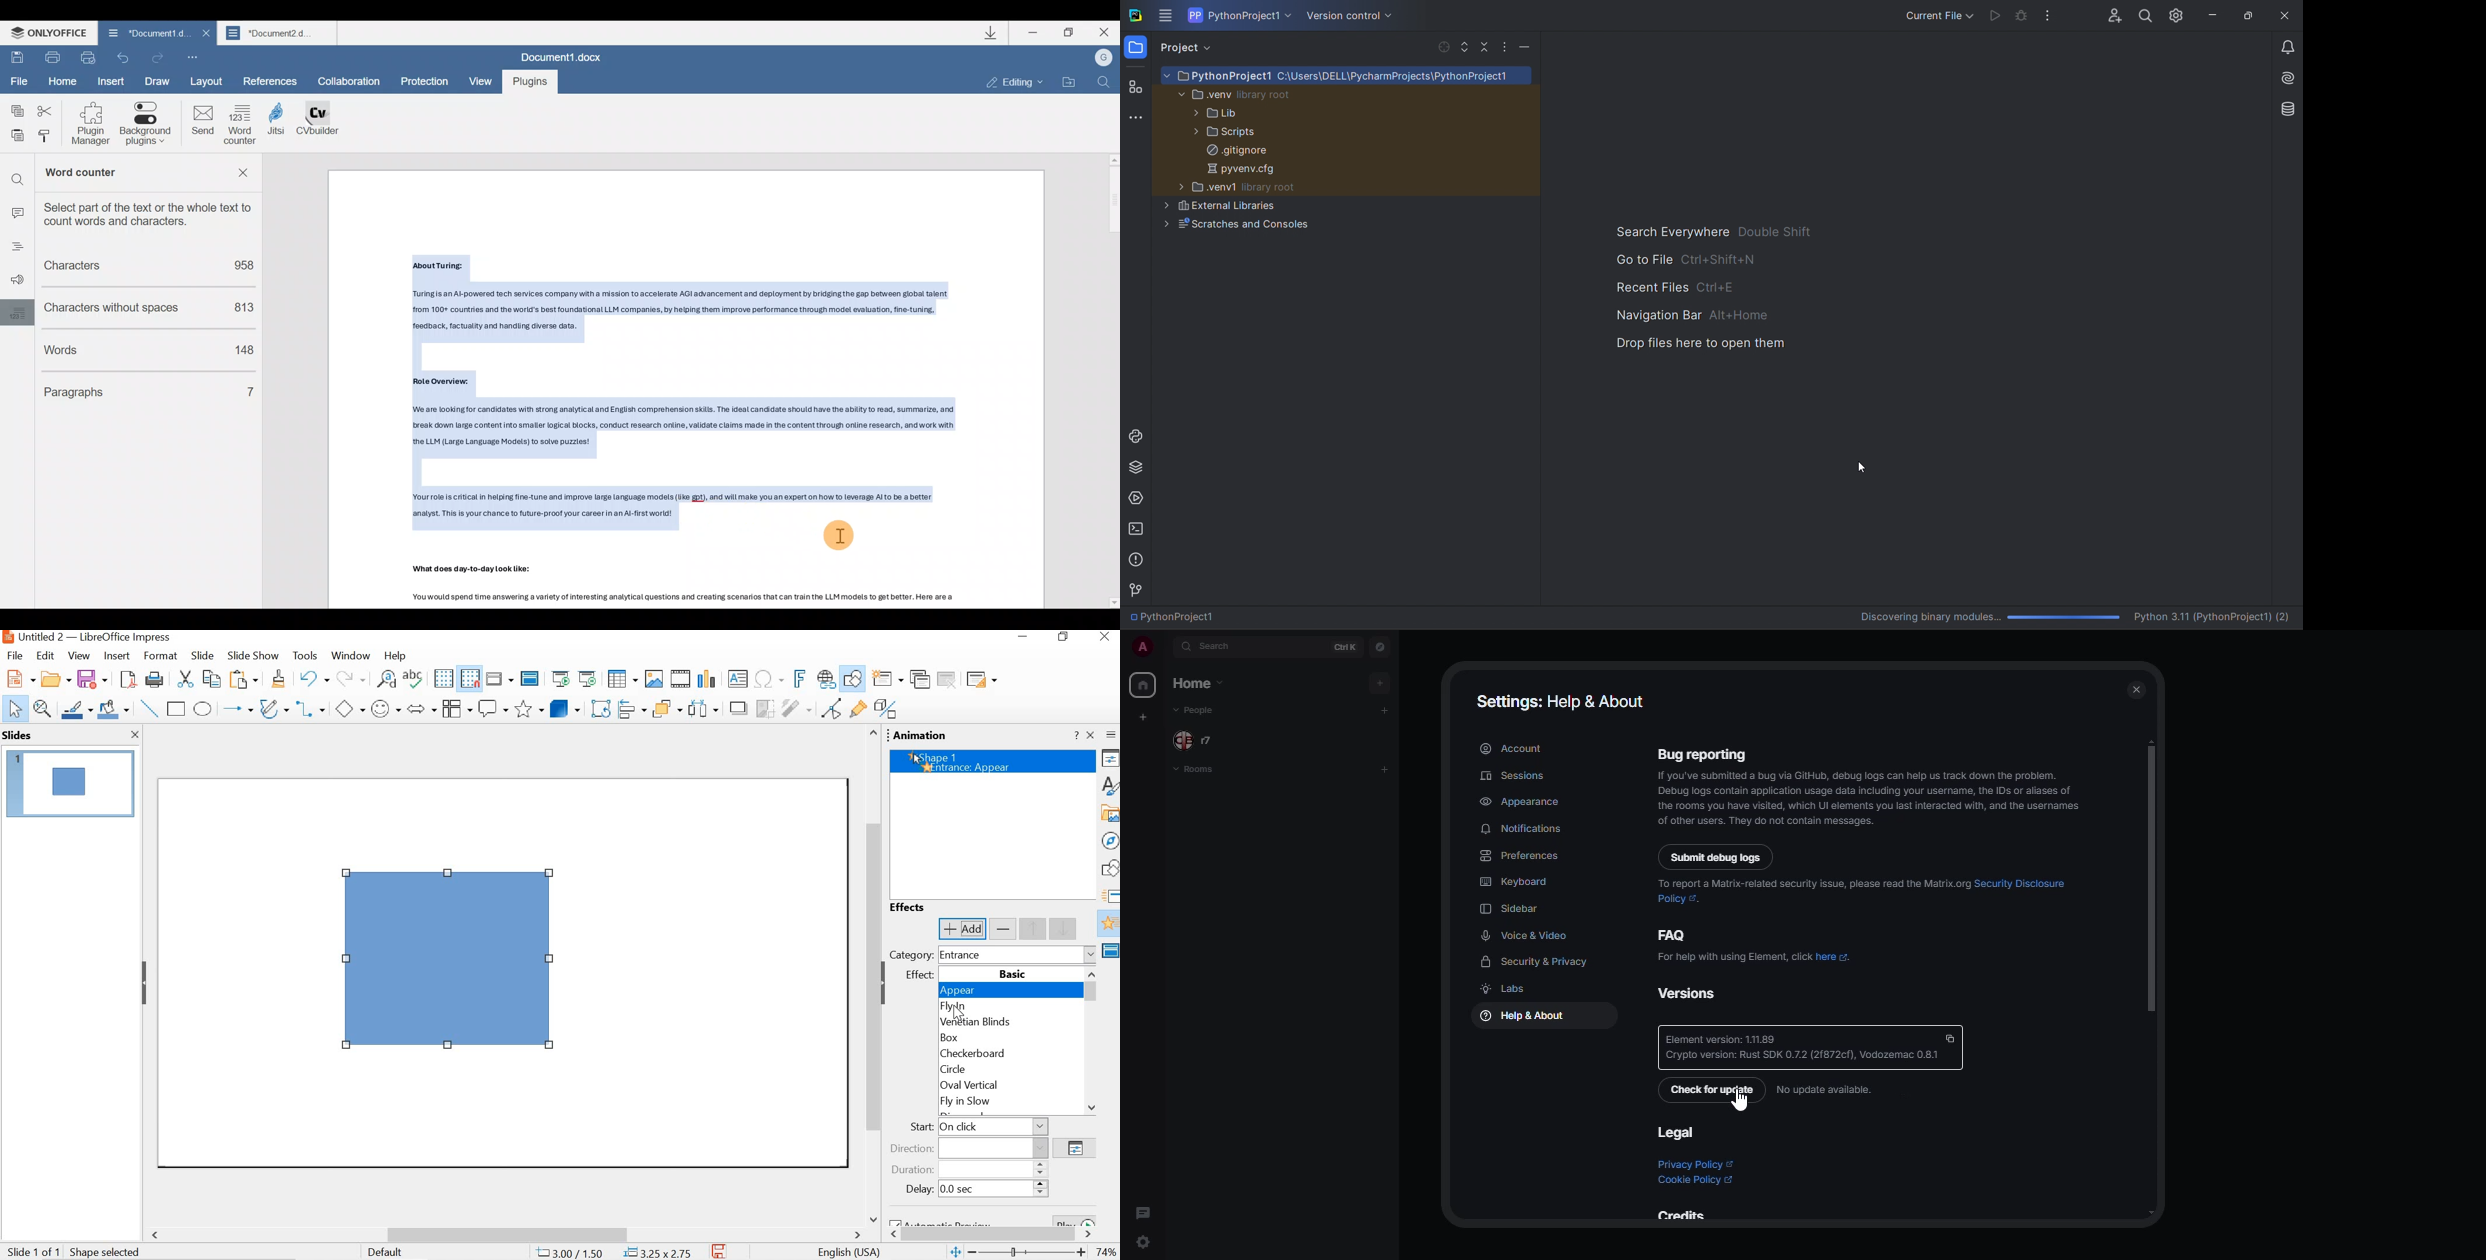 This screenshot has height=1260, width=2492. Describe the element at coordinates (43, 111) in the screenshot. I see `Cut` at that location.